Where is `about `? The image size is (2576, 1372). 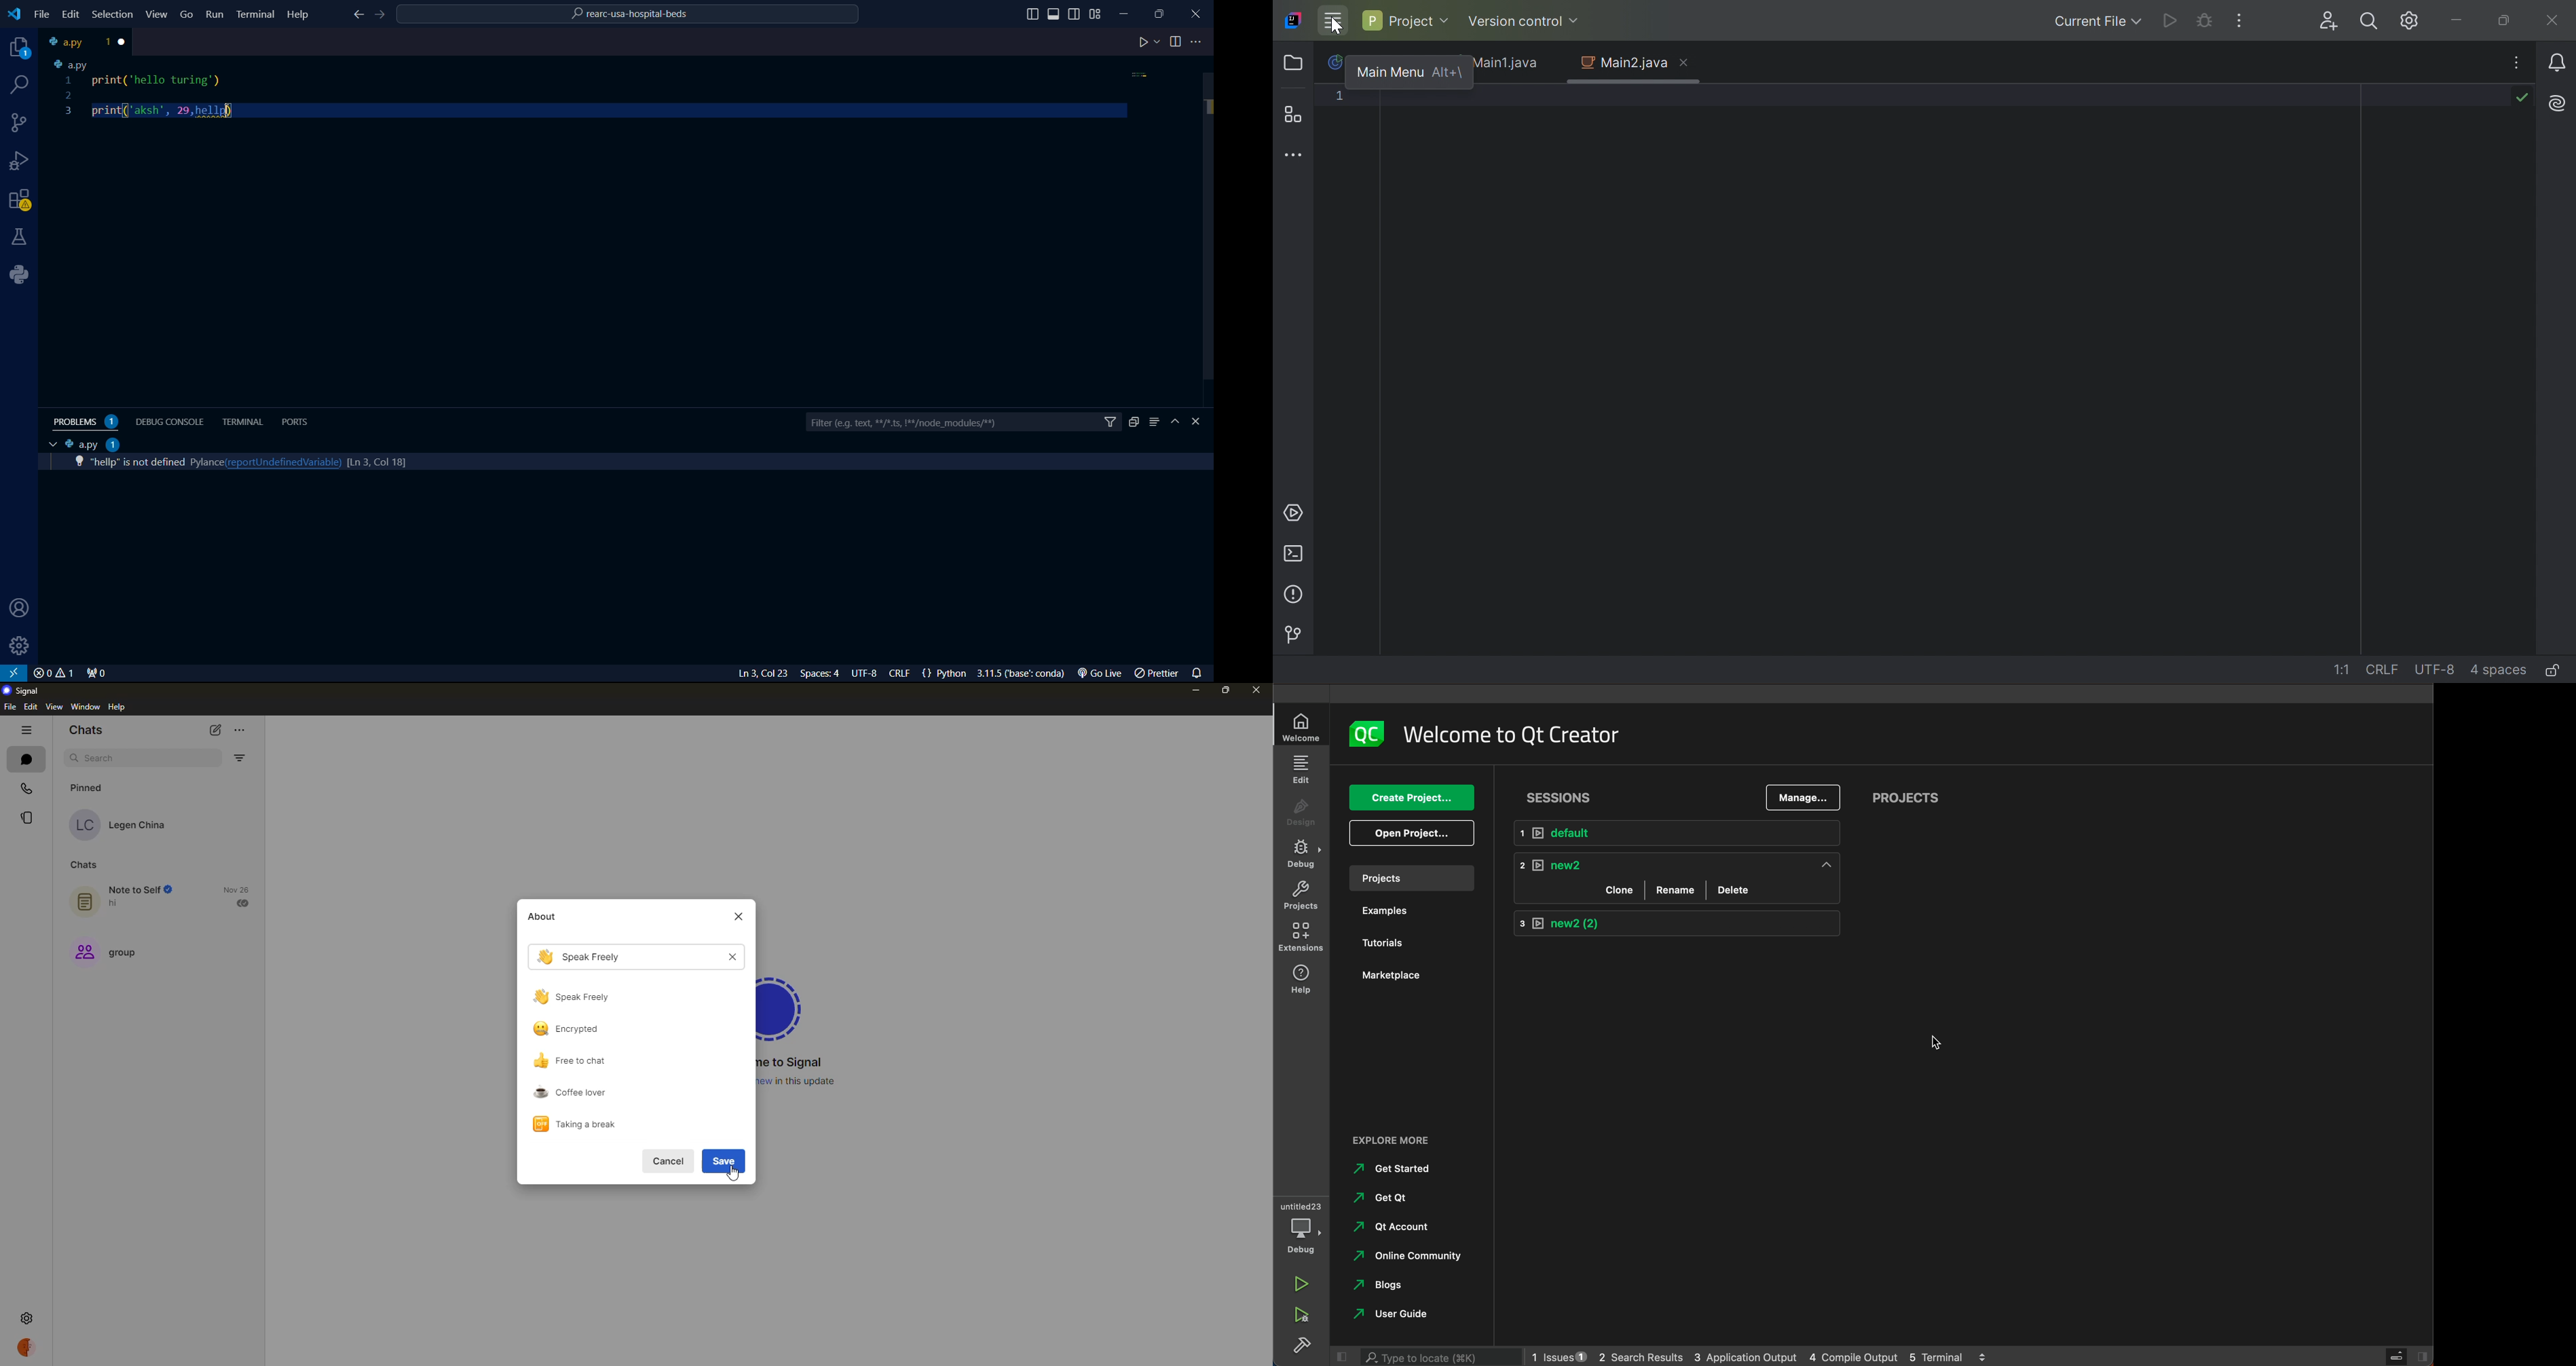 about  is located at coordinates (540, 914).